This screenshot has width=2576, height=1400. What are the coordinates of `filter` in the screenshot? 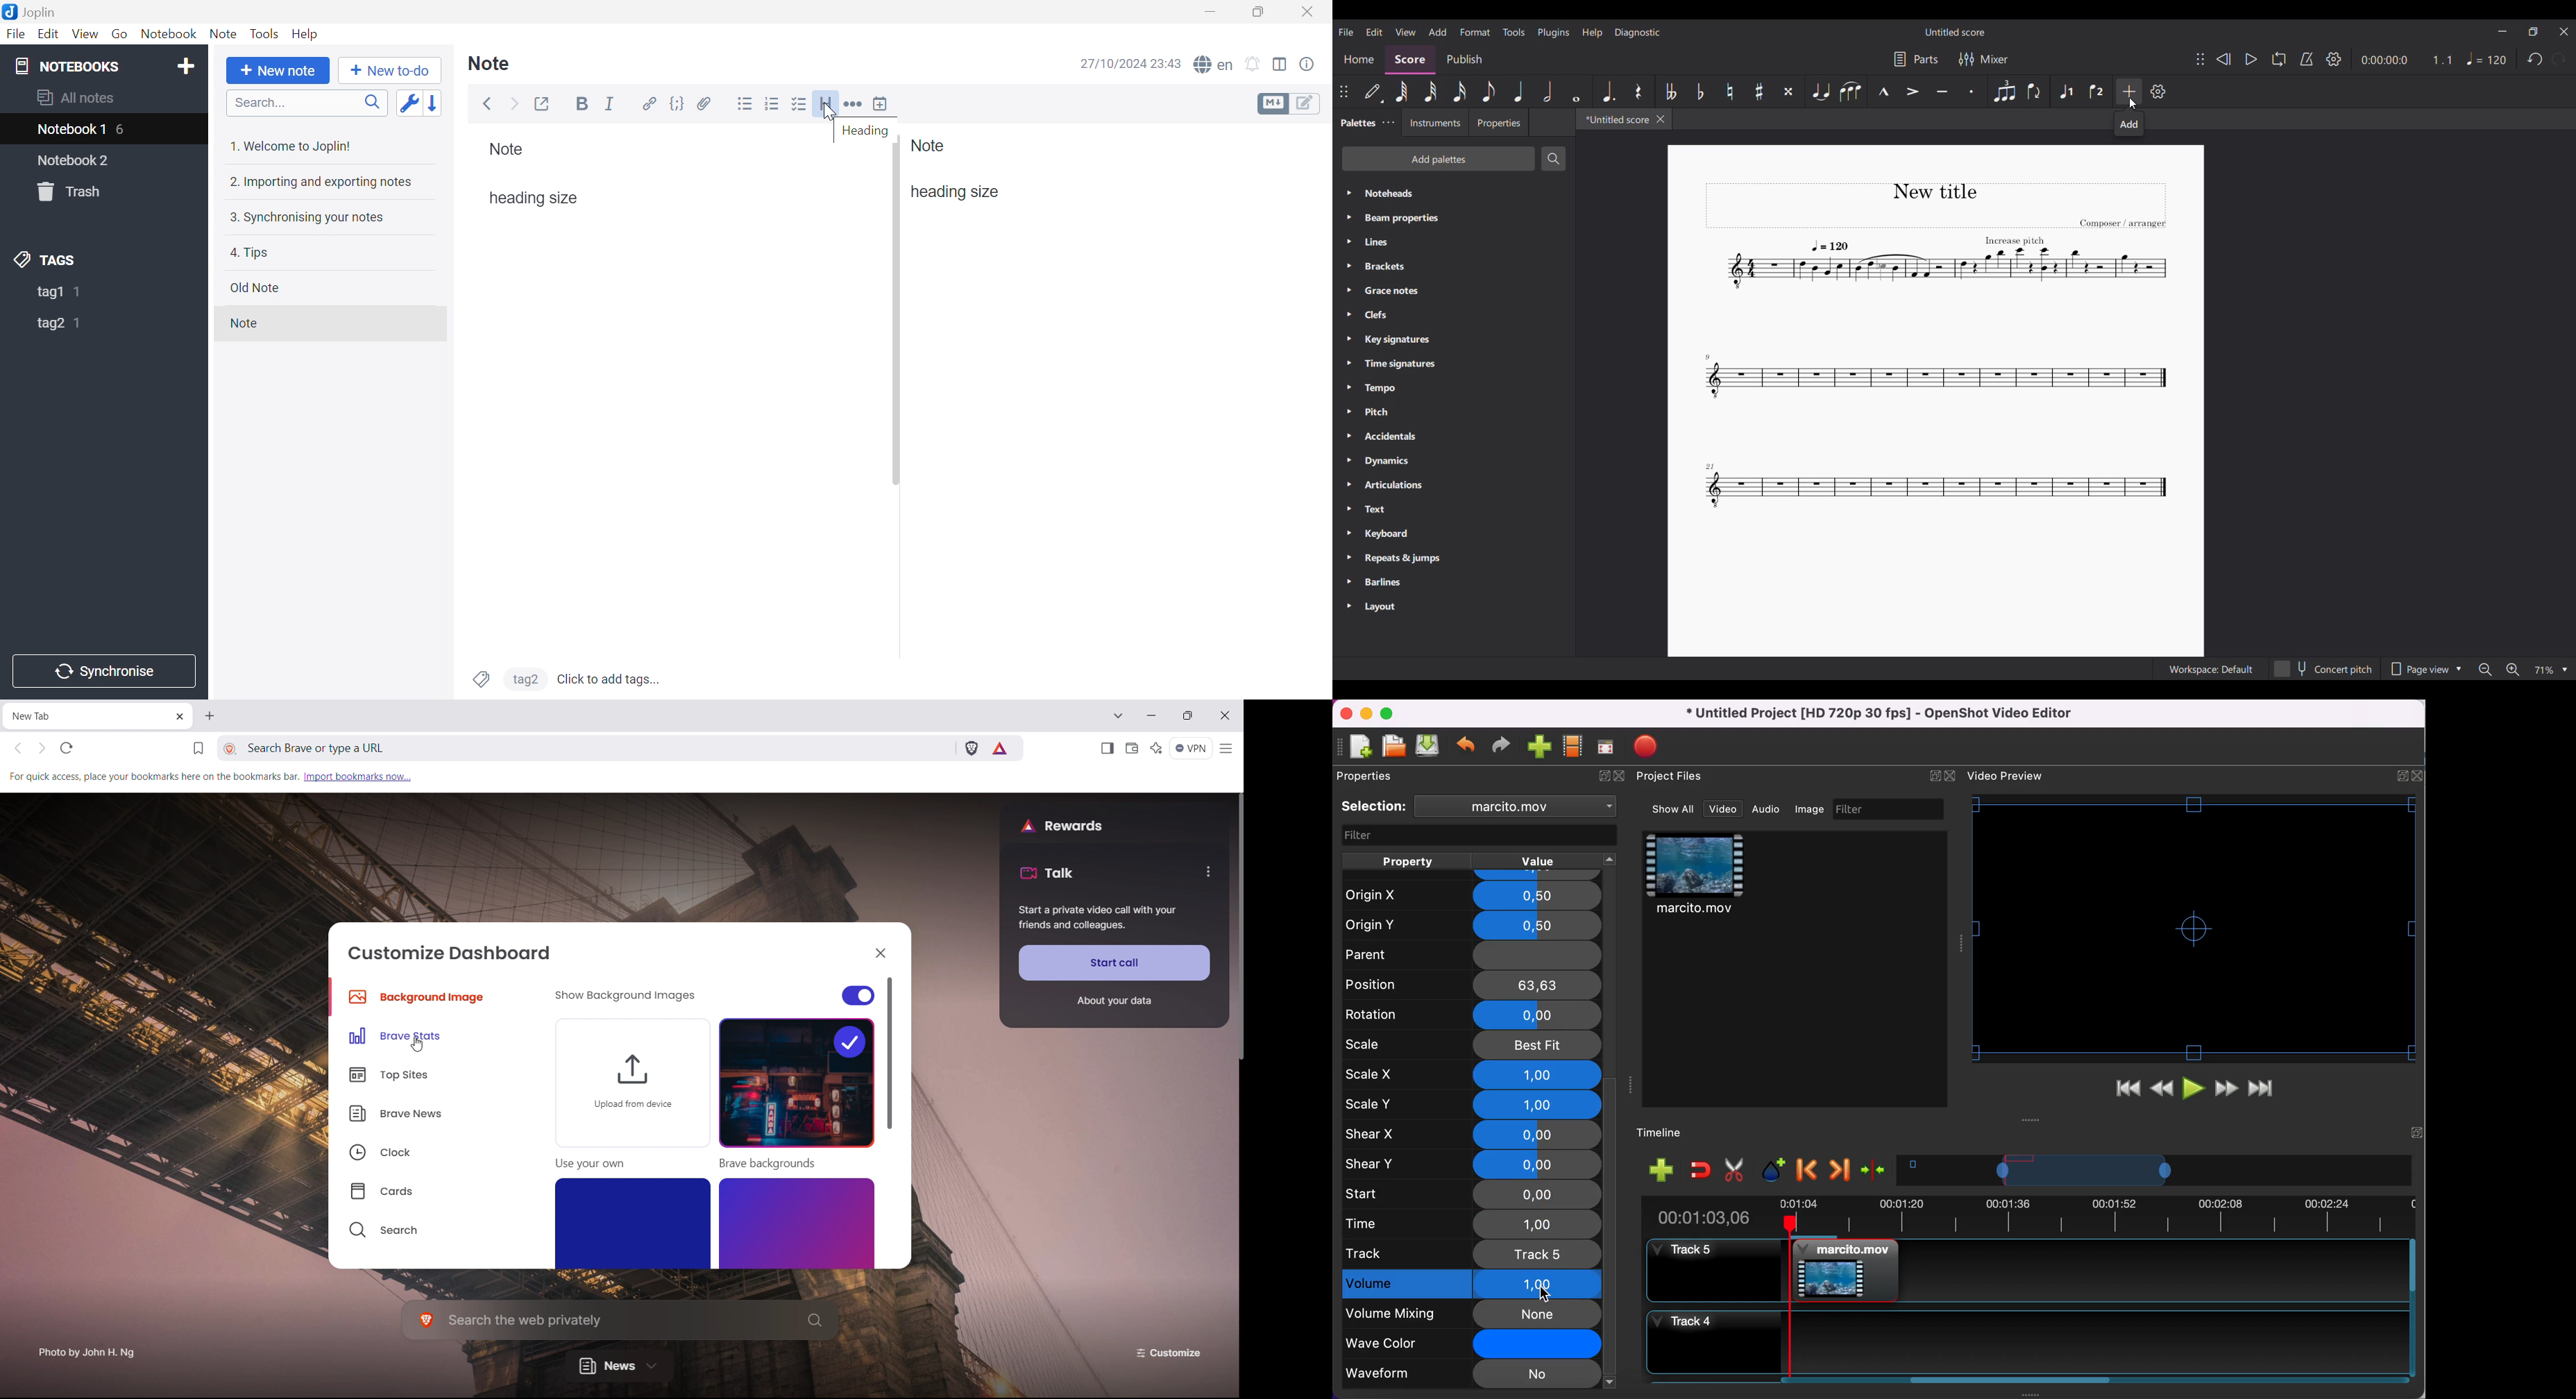 It's located at (1481, 836).